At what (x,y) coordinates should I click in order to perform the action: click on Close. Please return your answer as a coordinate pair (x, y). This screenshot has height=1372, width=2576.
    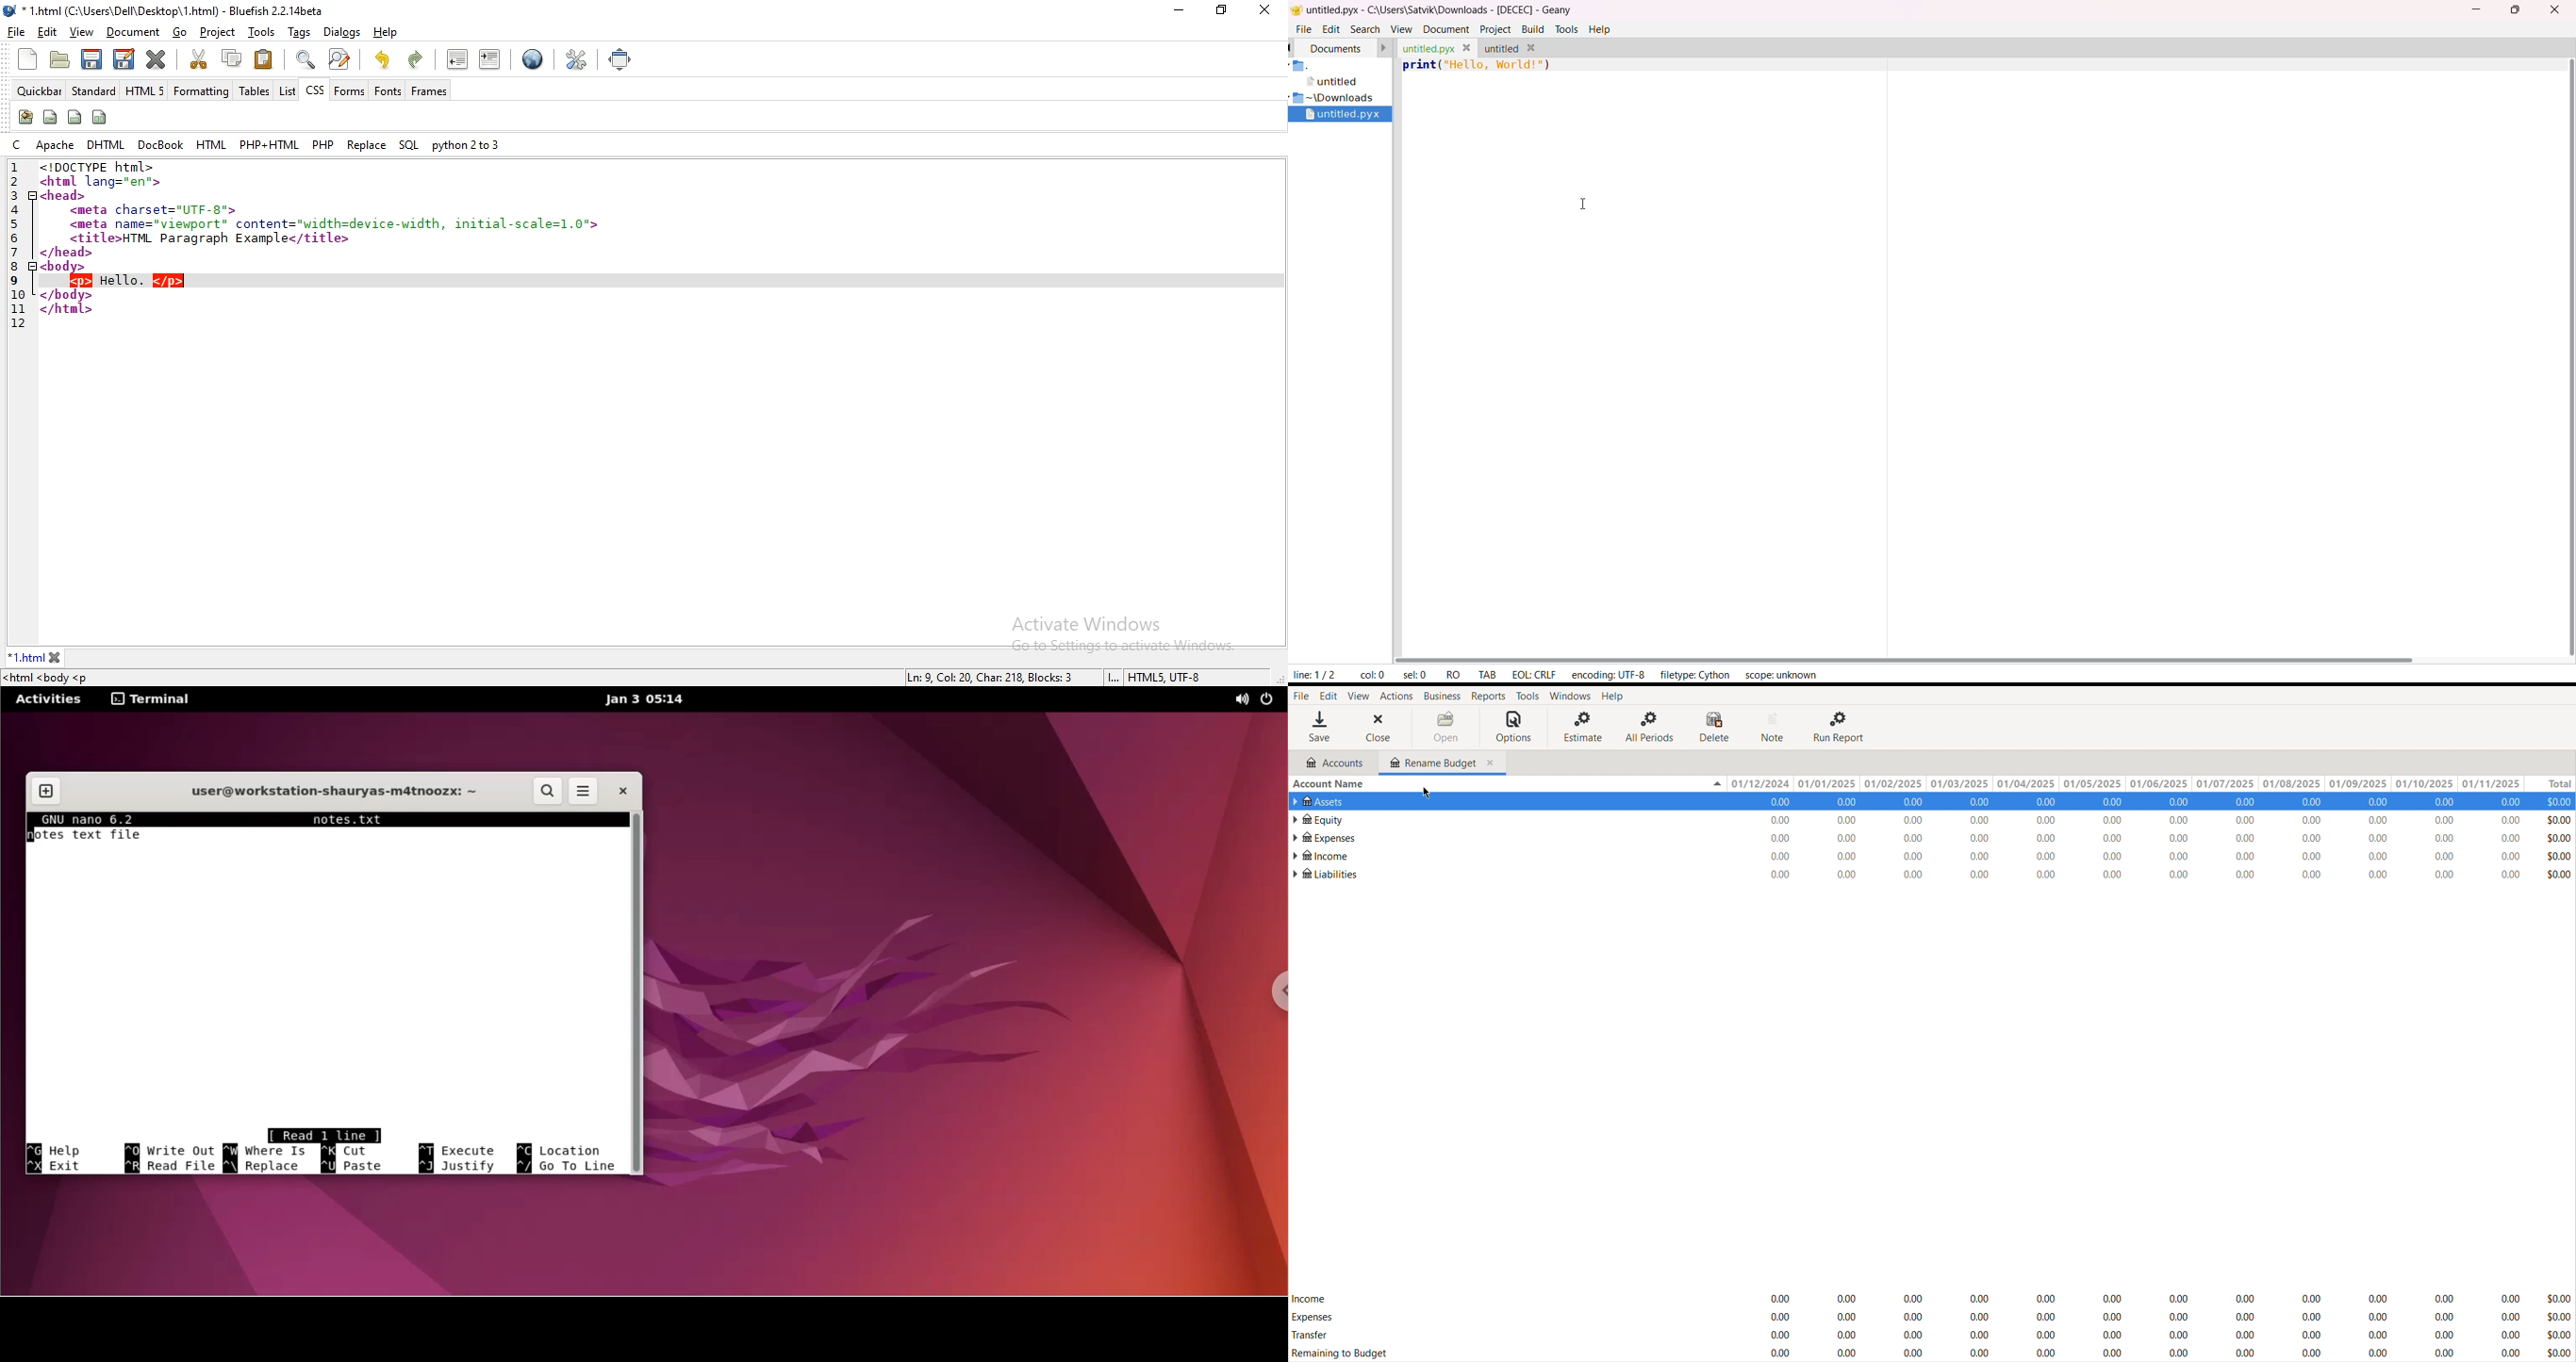
    Looking at the image, I should click on (1382, 727).